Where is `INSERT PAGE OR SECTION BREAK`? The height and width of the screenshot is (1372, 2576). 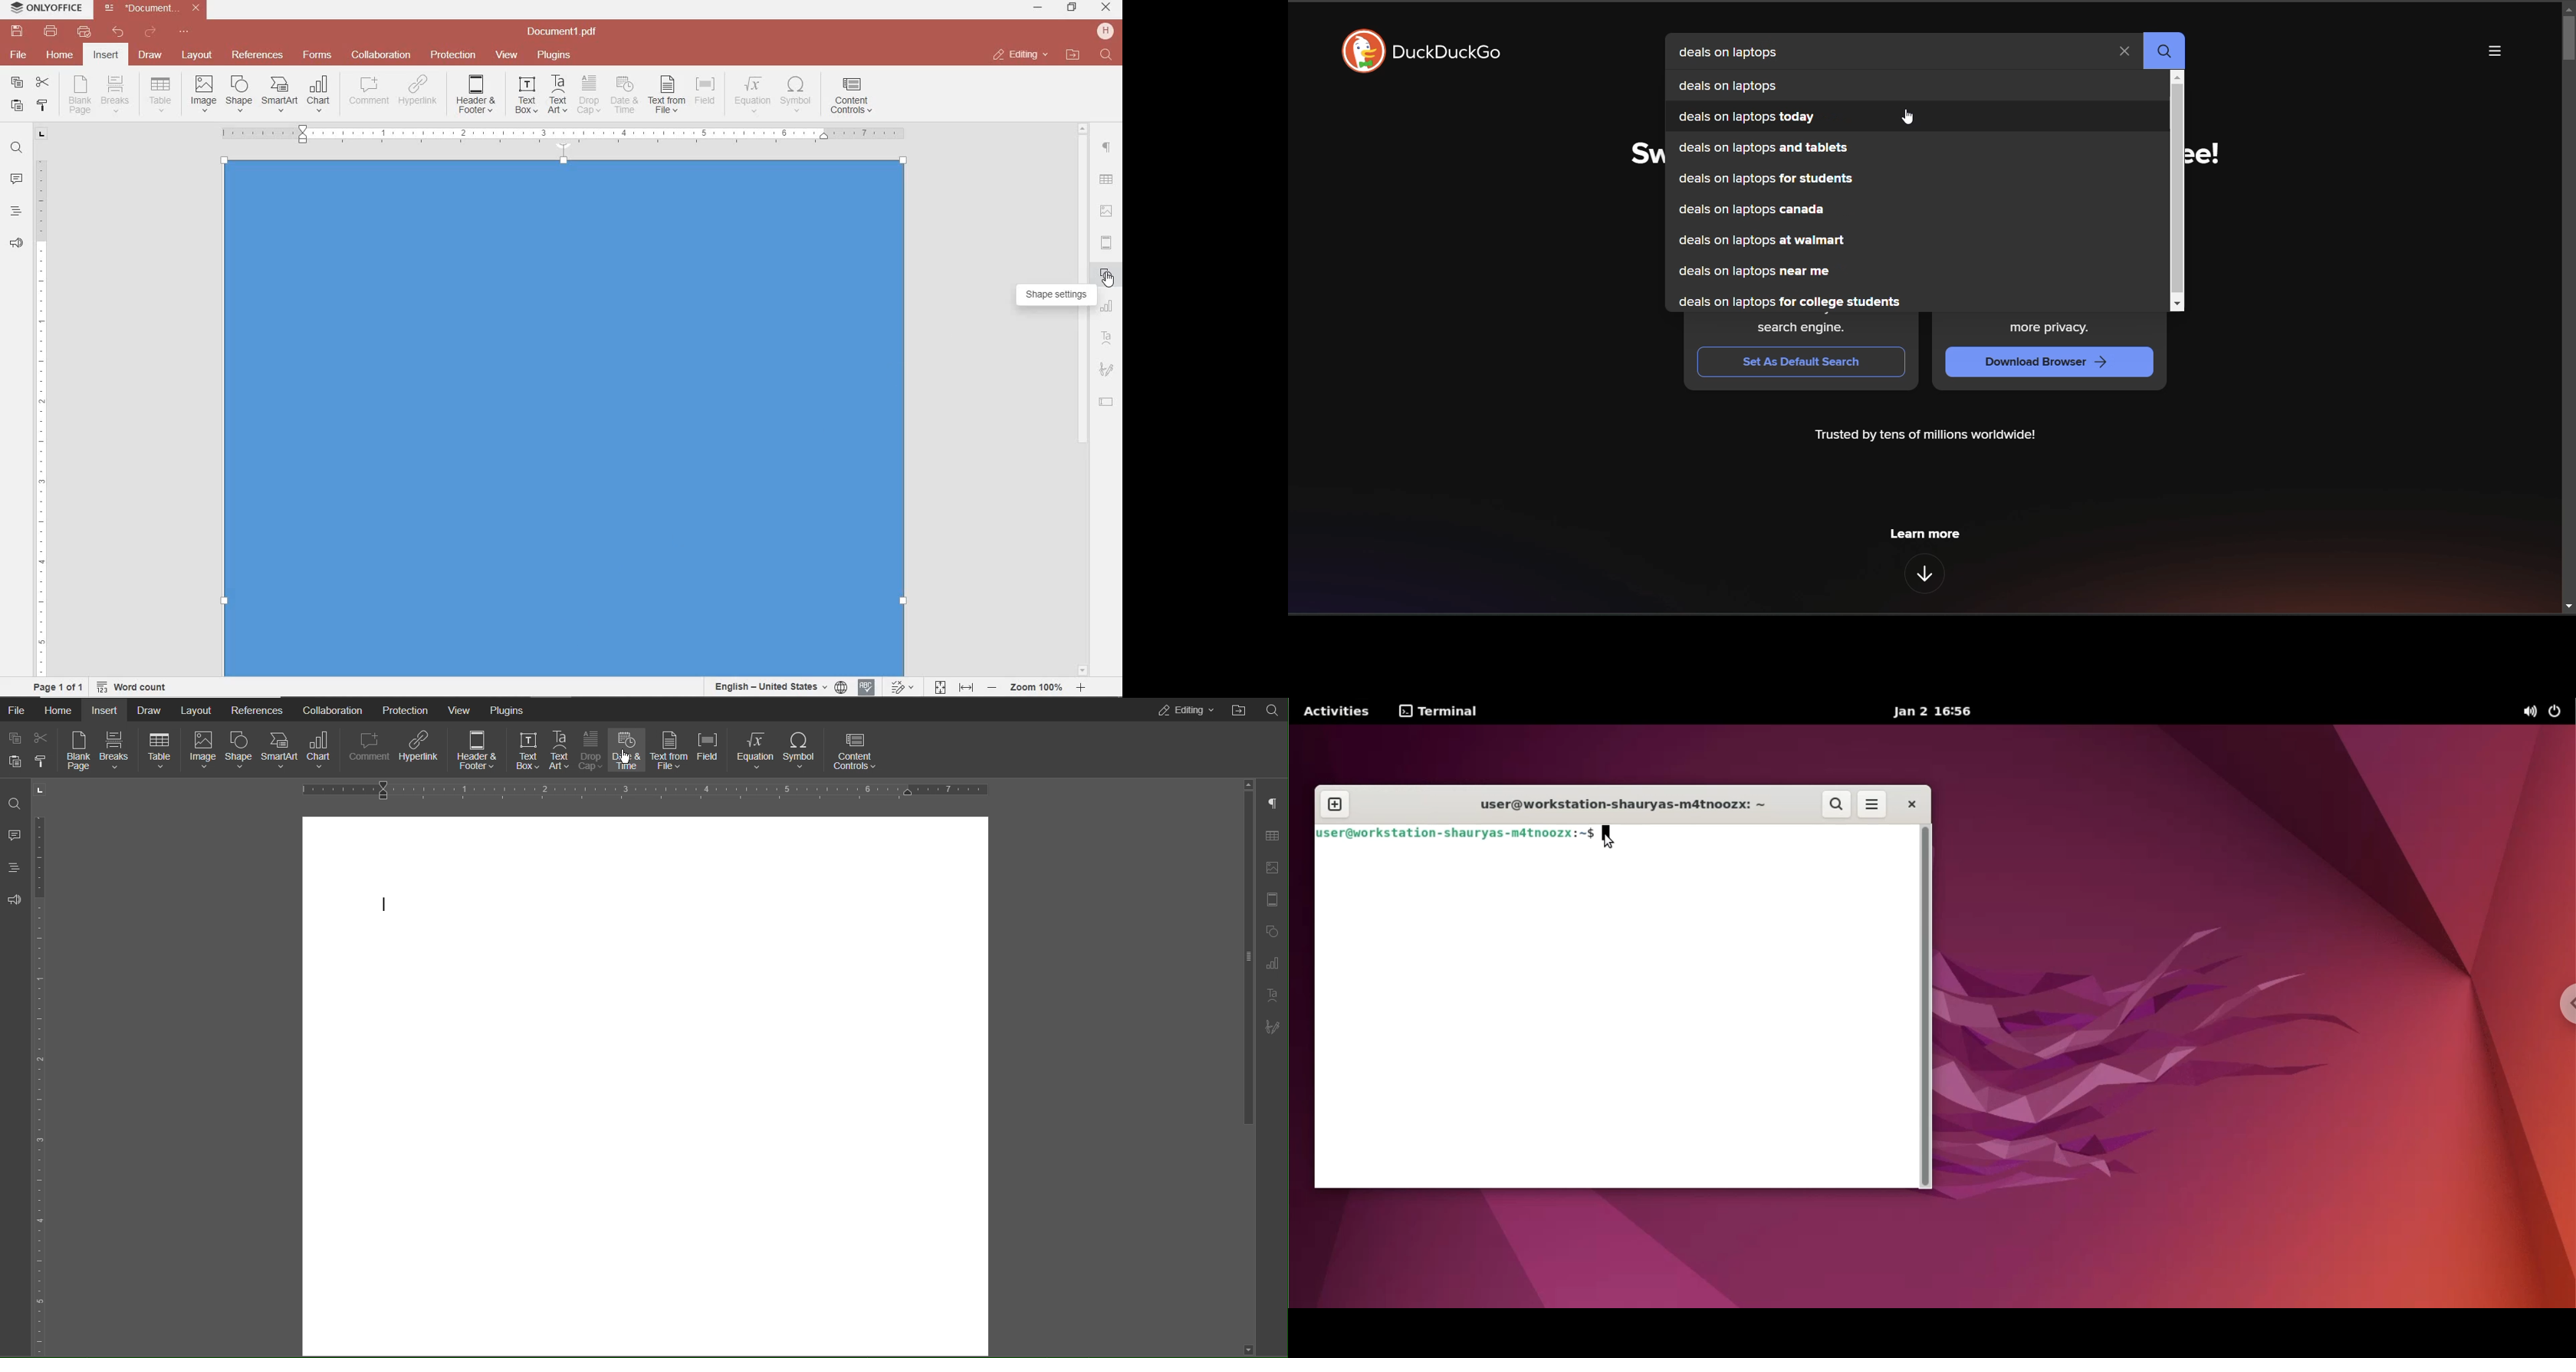 INSERT PAGE OR SECTION BREAK is located at coordinates (115, 95).